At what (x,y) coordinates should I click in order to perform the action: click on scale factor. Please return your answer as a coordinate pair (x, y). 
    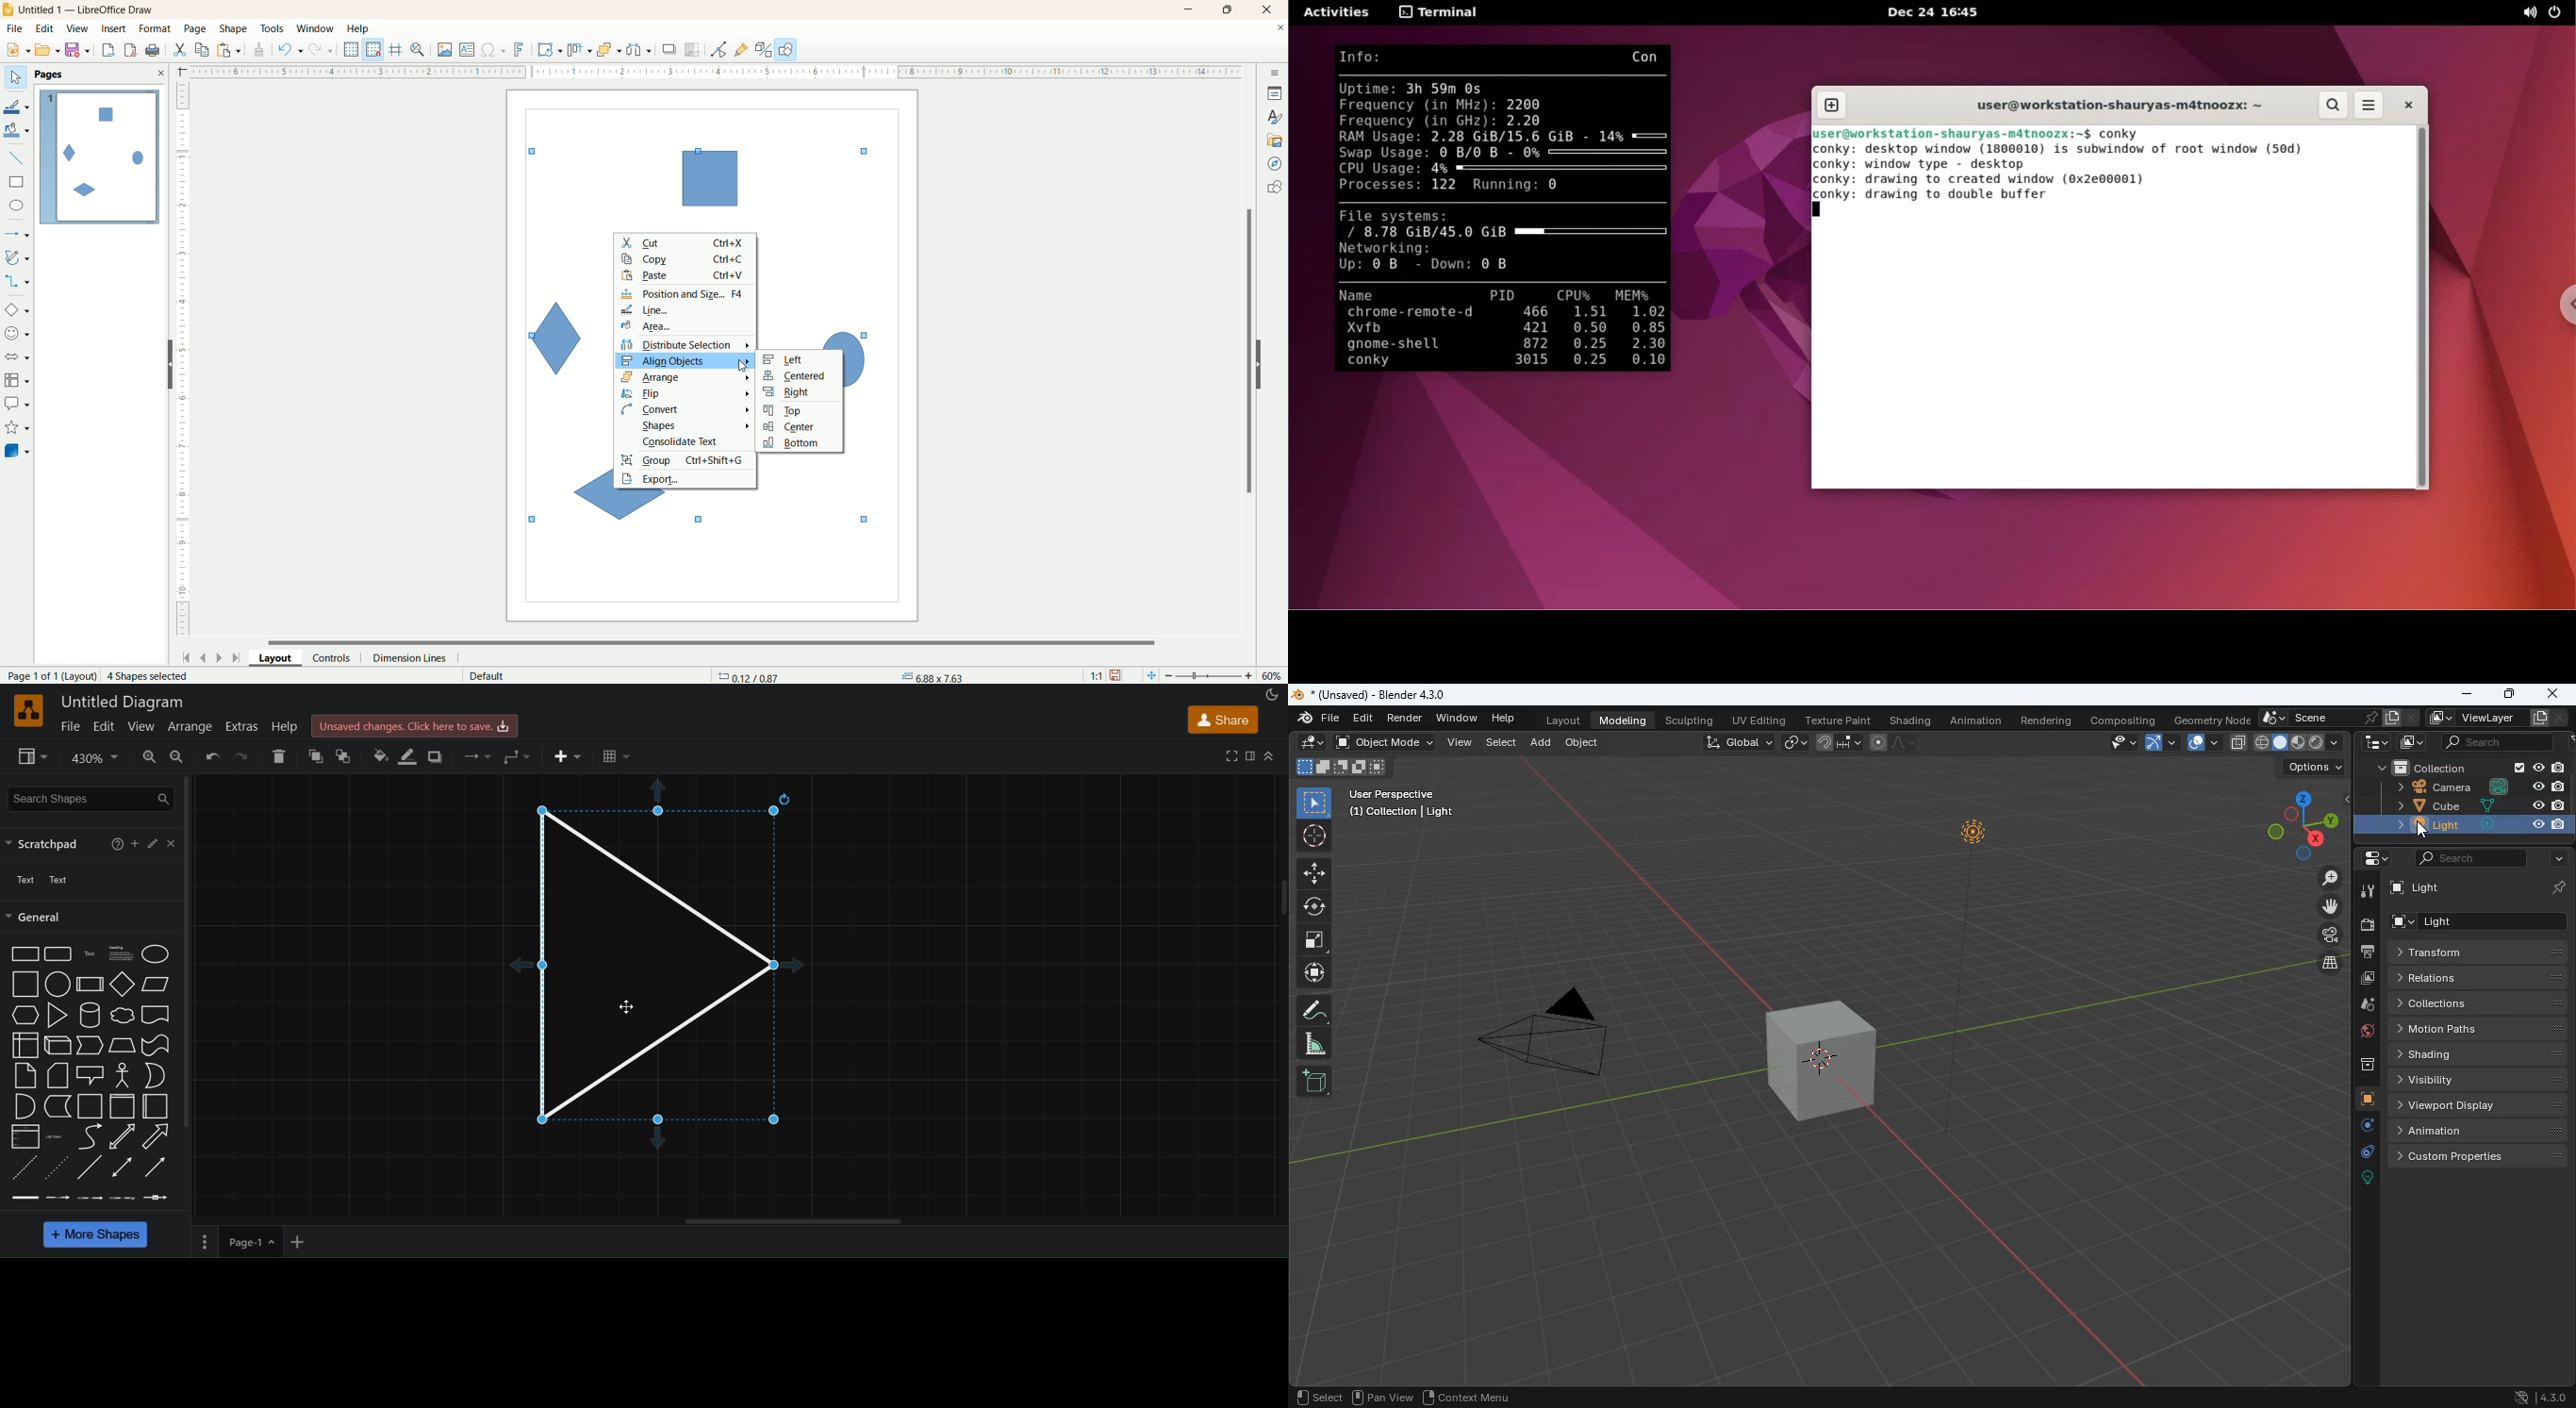
    Looking at the image, I should click on (1096, 676).